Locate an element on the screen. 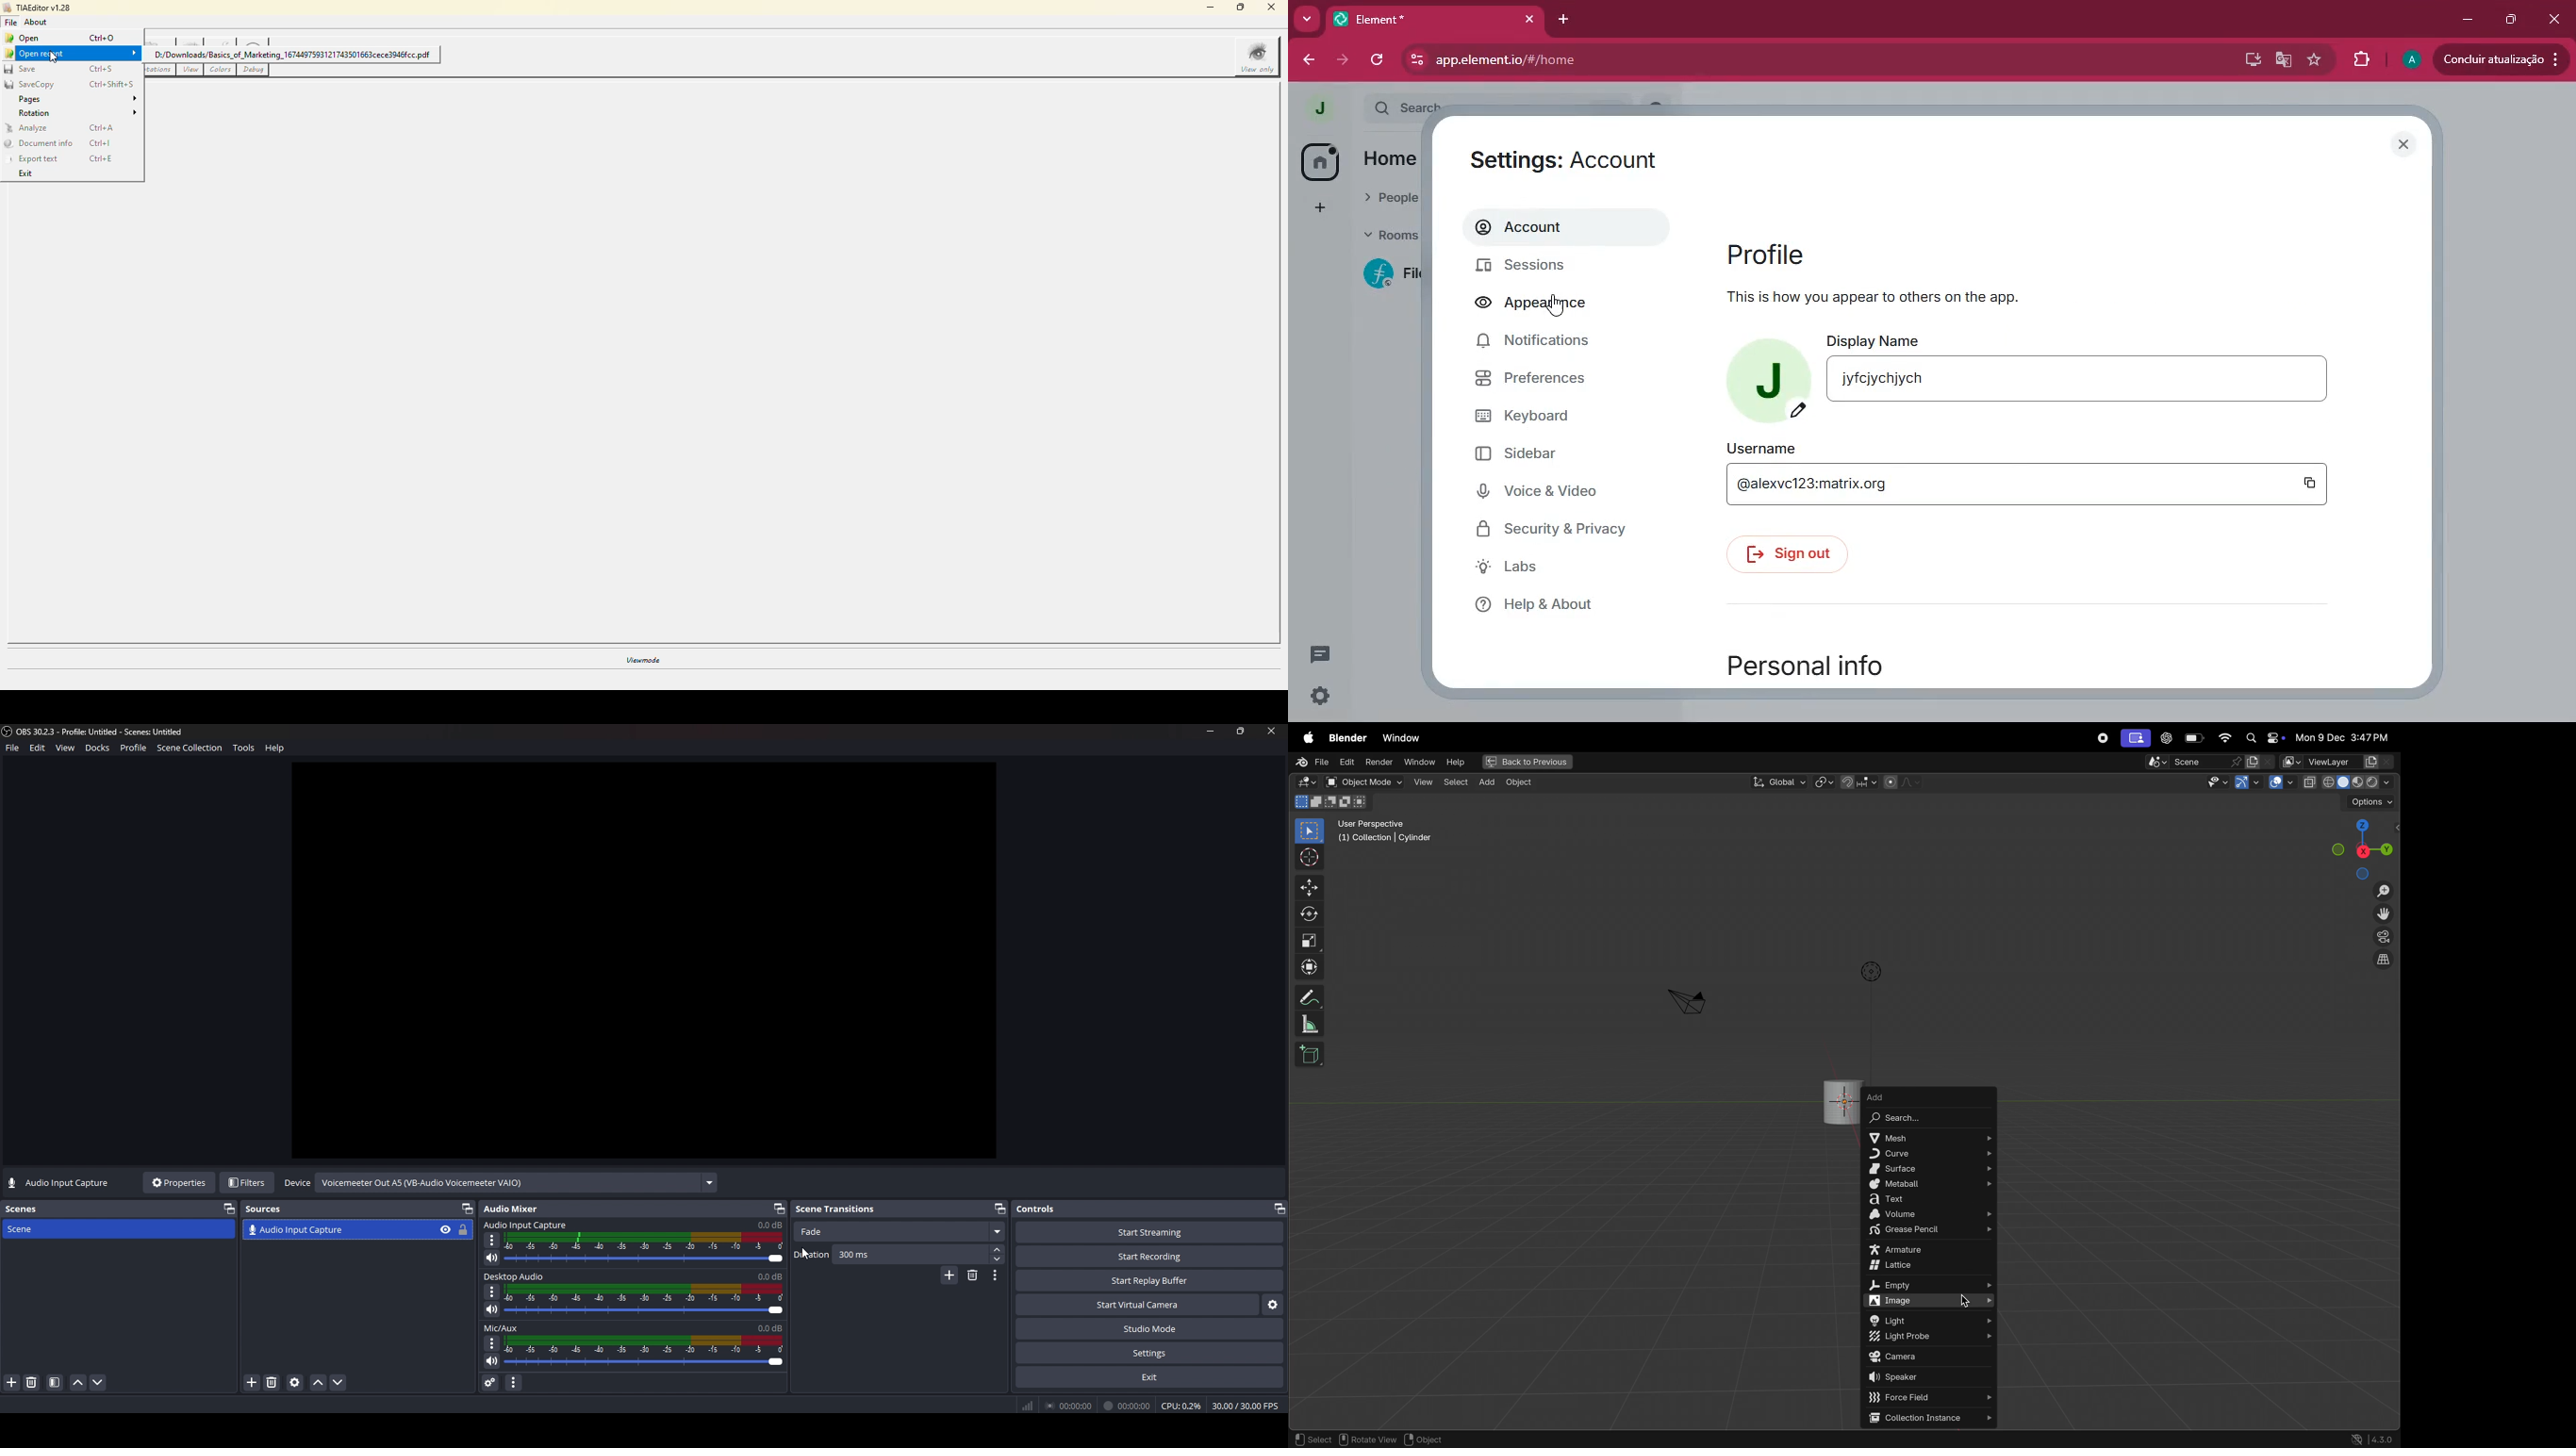 This screenshot has width=2576, height=1456. security is located at coordinates (1566, 532).